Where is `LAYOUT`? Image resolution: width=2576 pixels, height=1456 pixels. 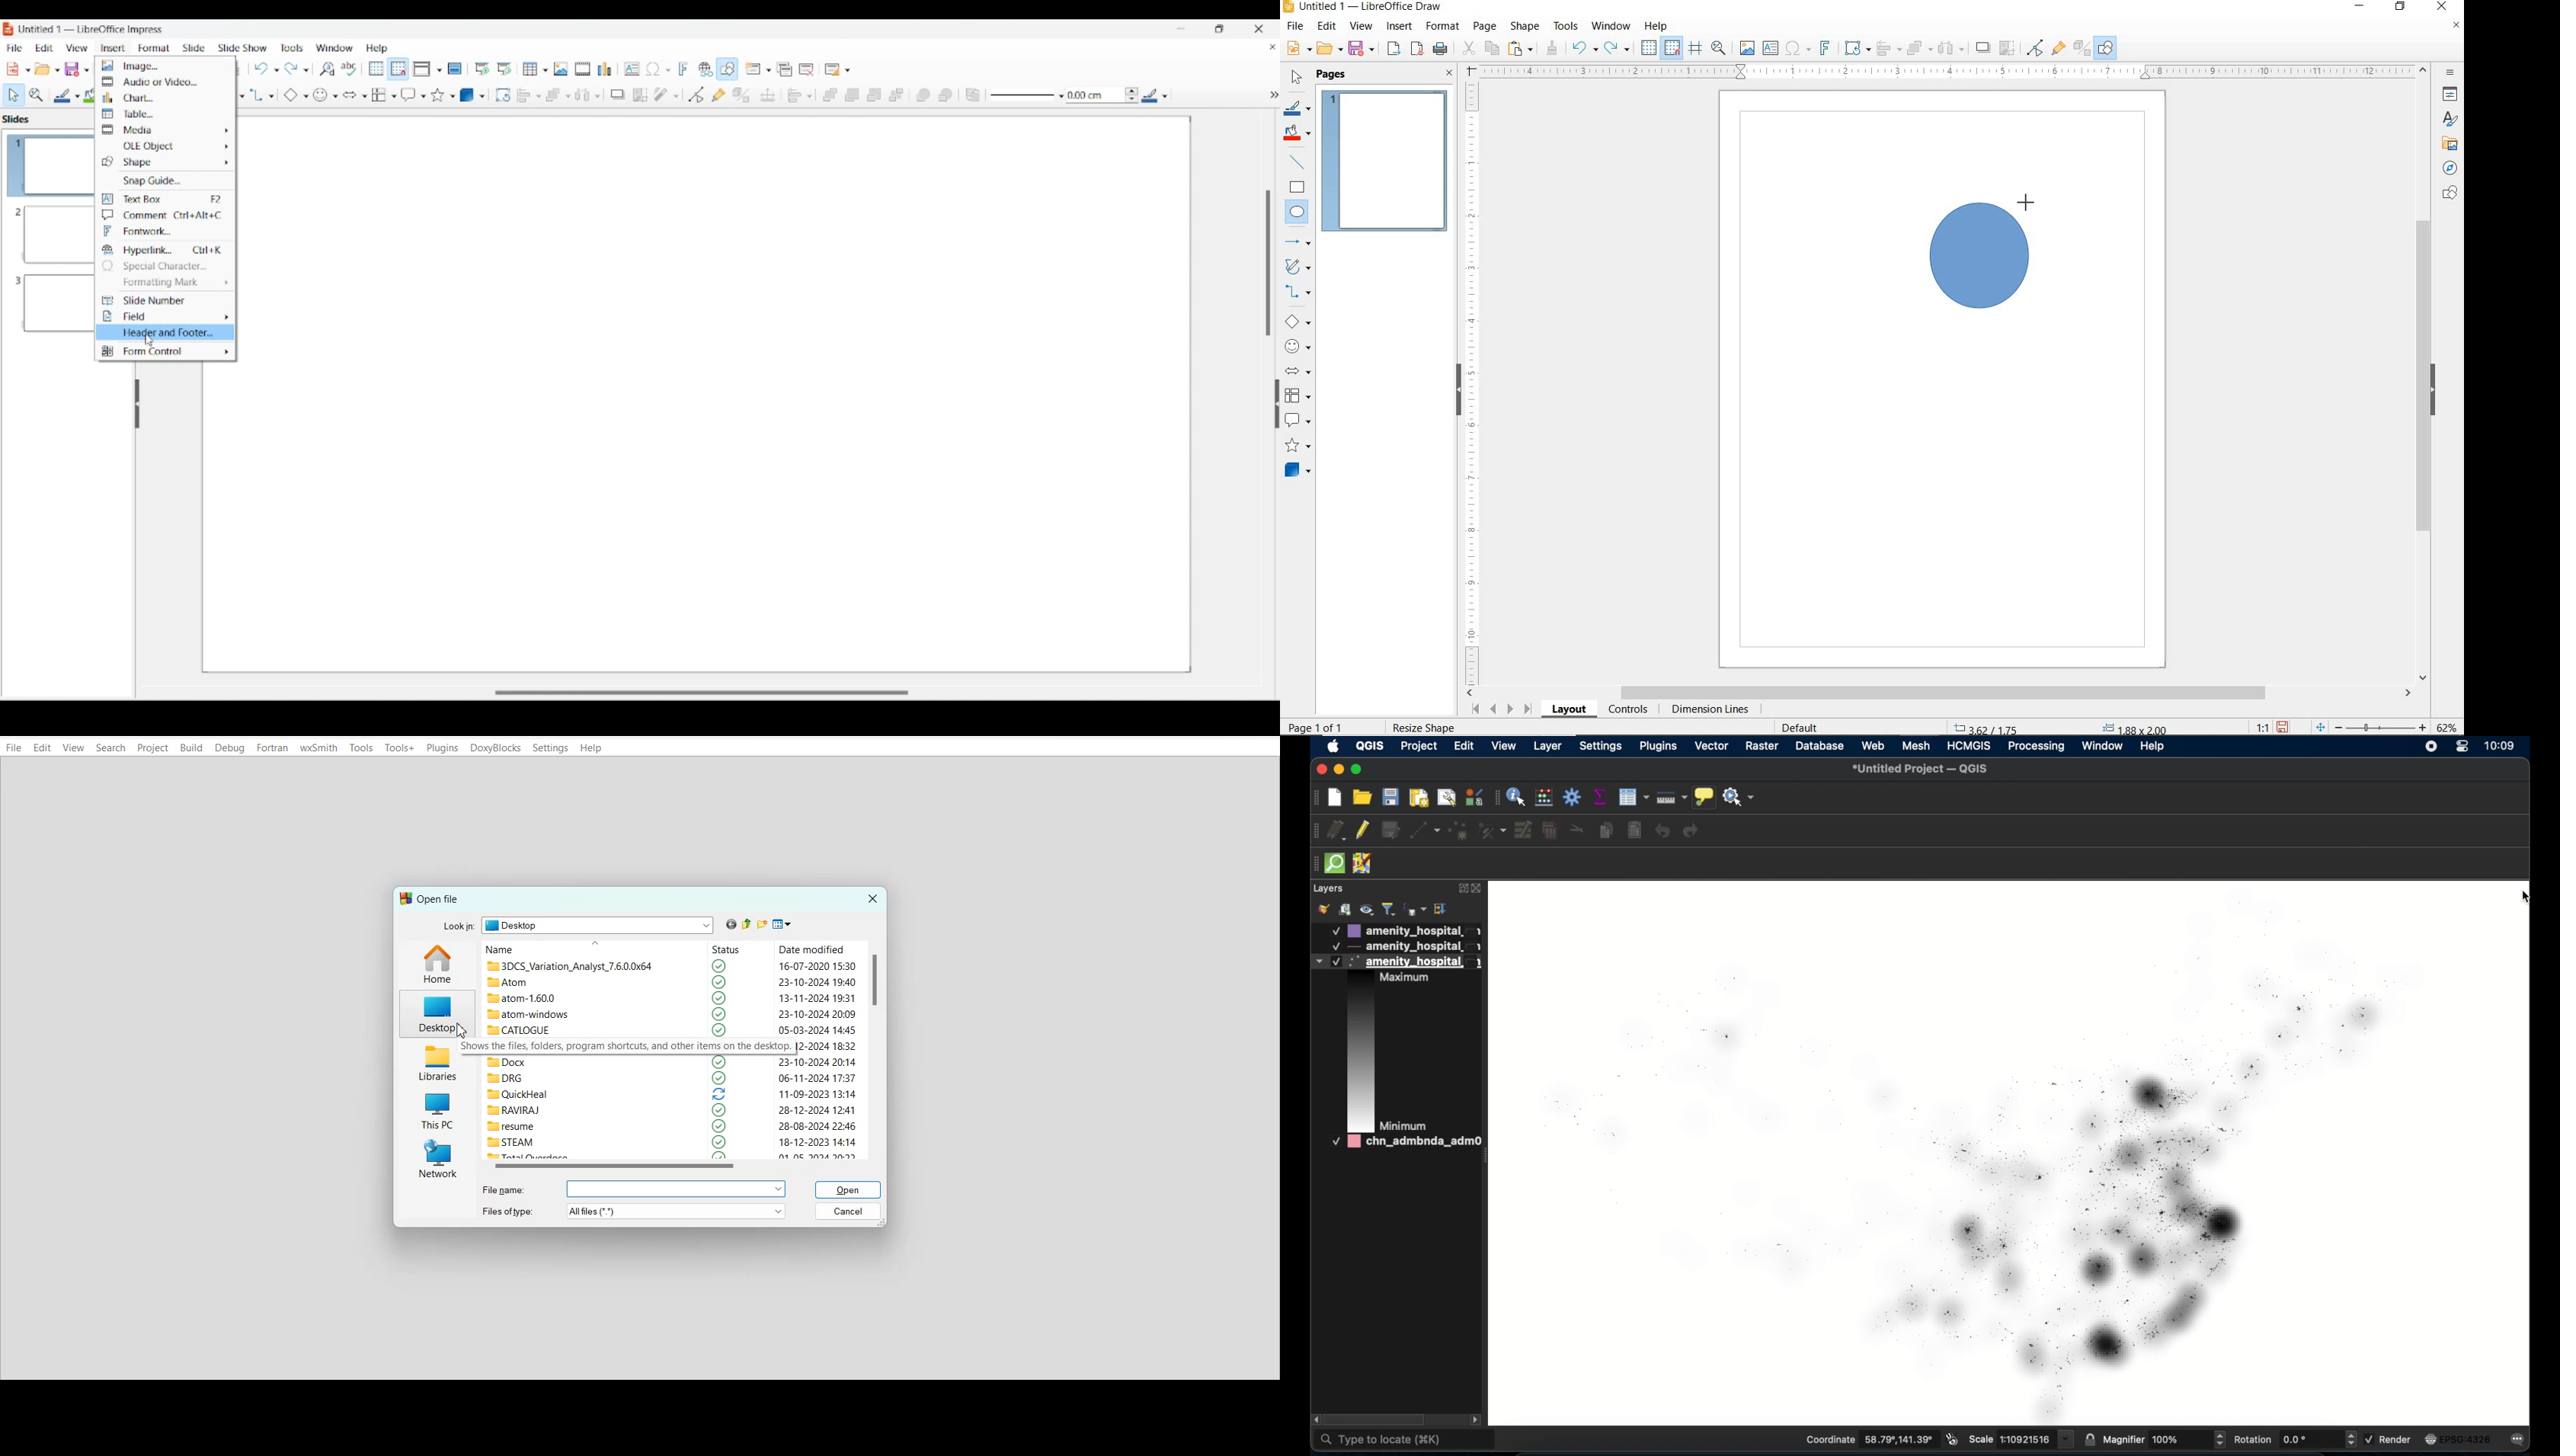
LAYOUT is located at coordinates (1568, 711).